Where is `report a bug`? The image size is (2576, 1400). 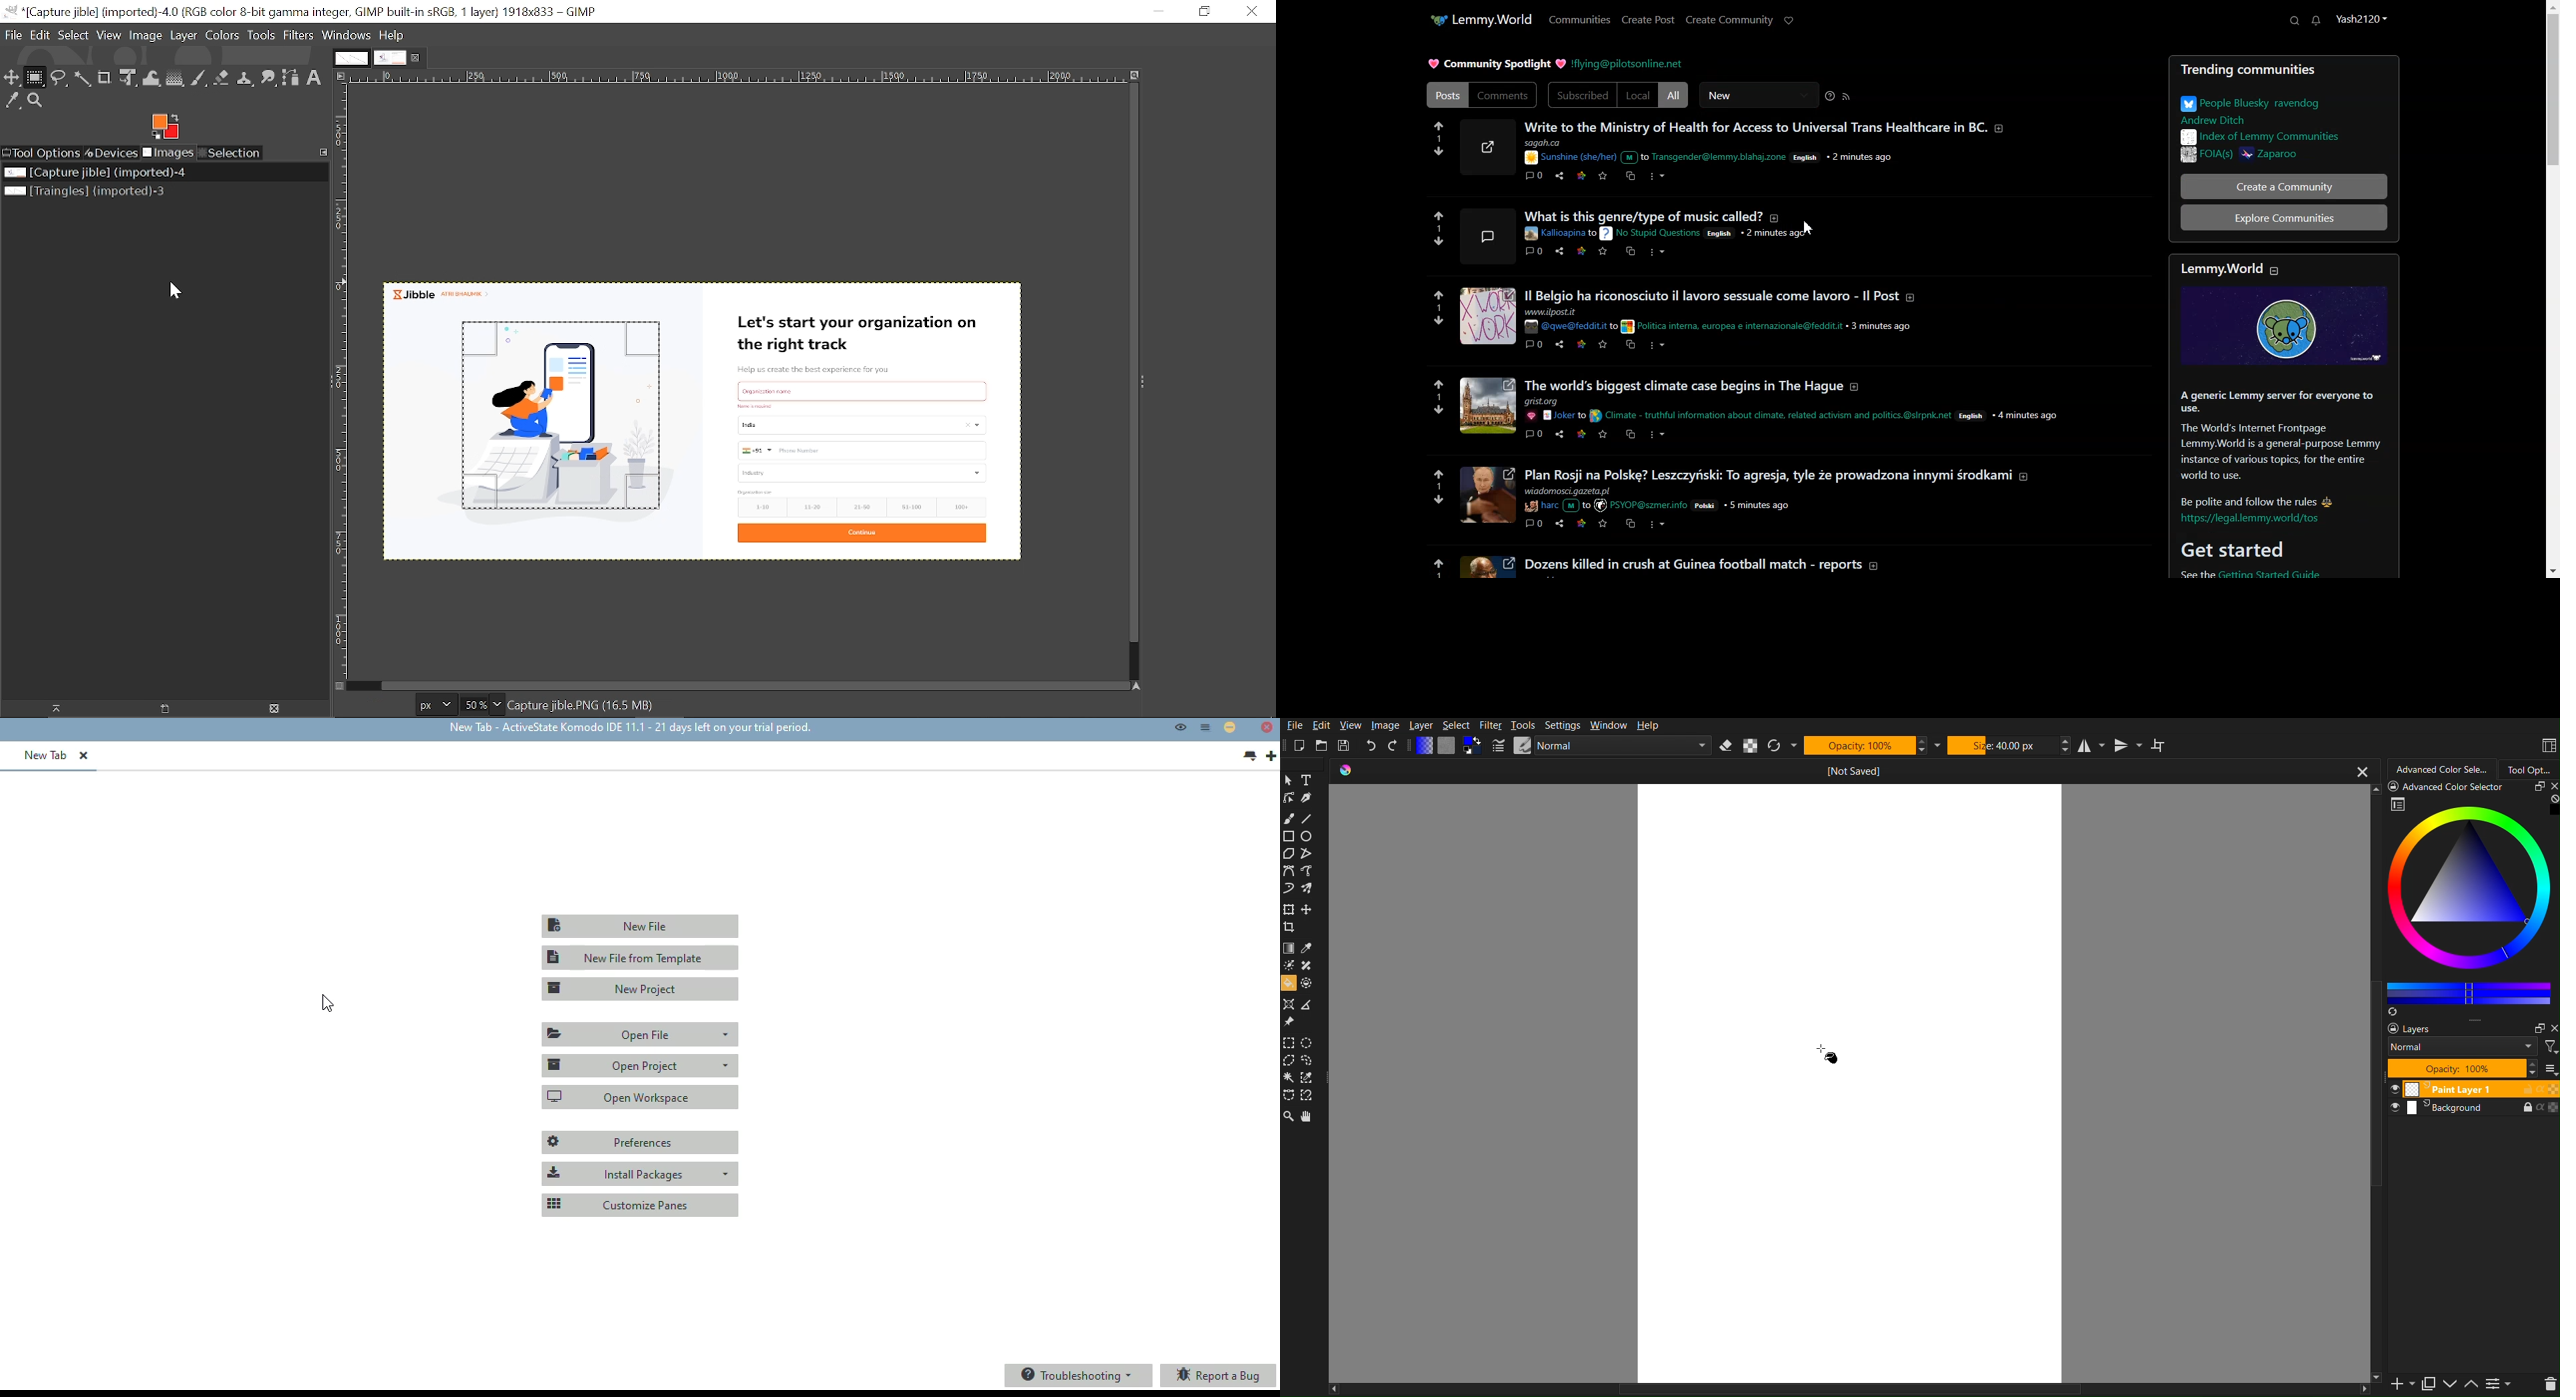
report a bug is located at coordinates (1219, 1377).